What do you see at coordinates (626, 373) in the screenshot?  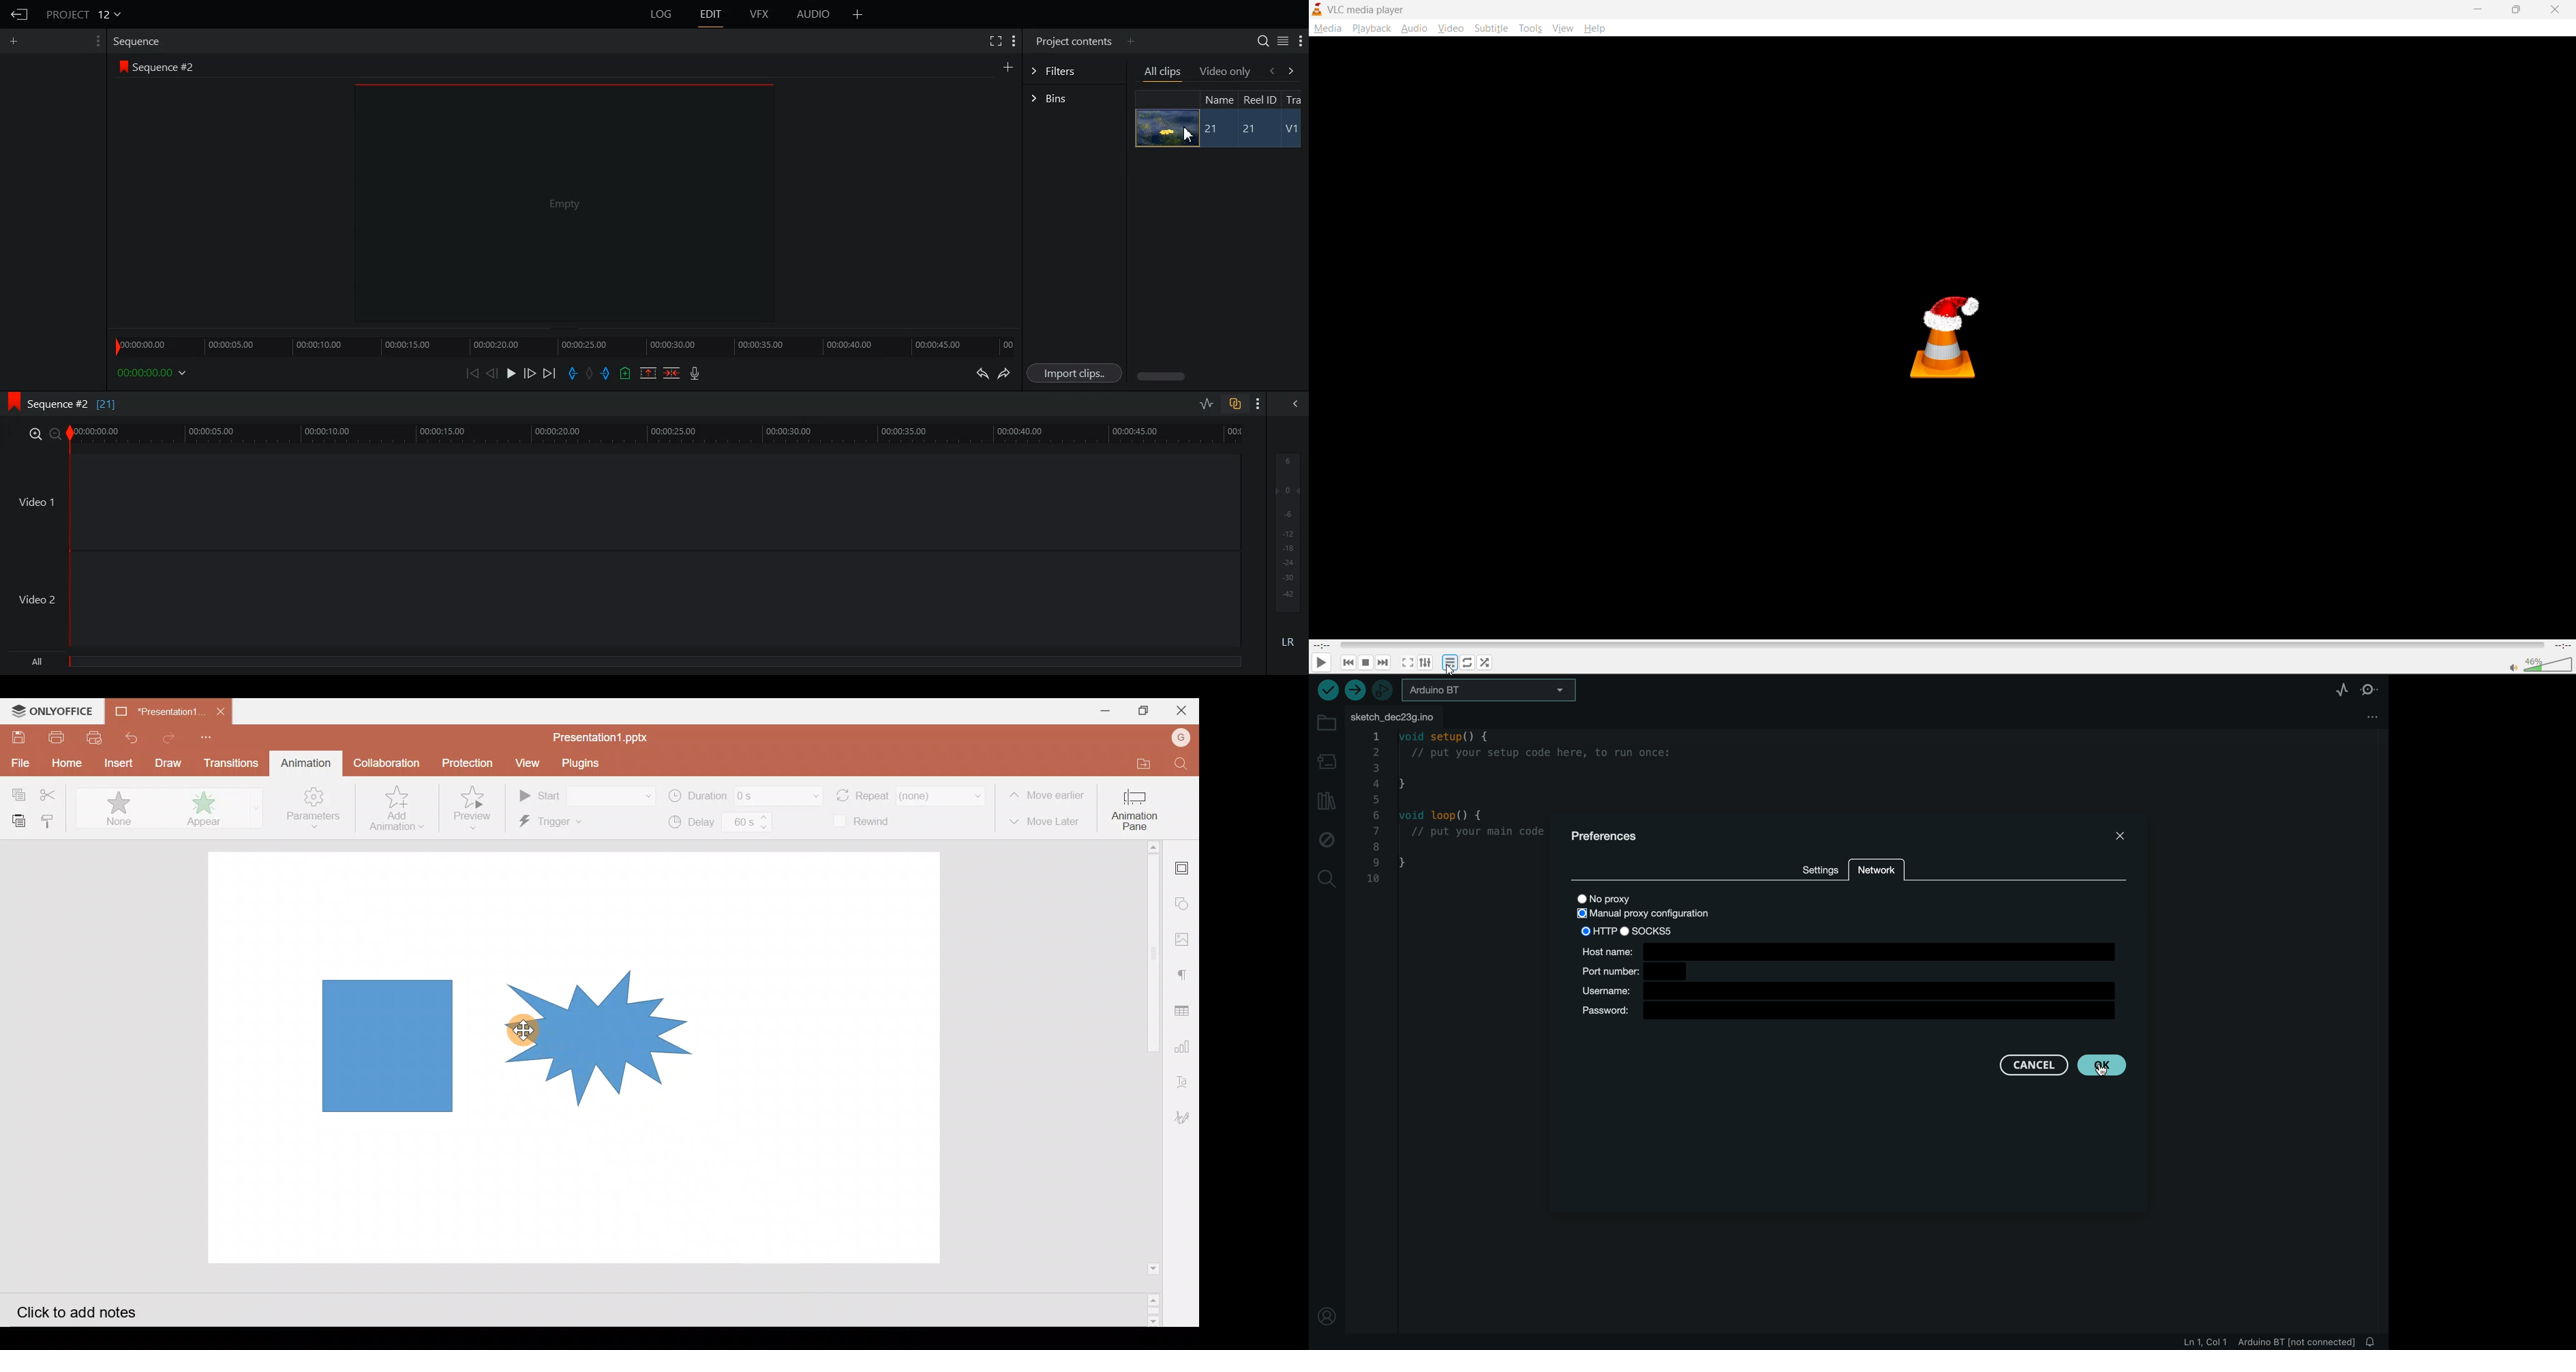 I see `Add an Cue in current position` at bounding box center [626, 373].